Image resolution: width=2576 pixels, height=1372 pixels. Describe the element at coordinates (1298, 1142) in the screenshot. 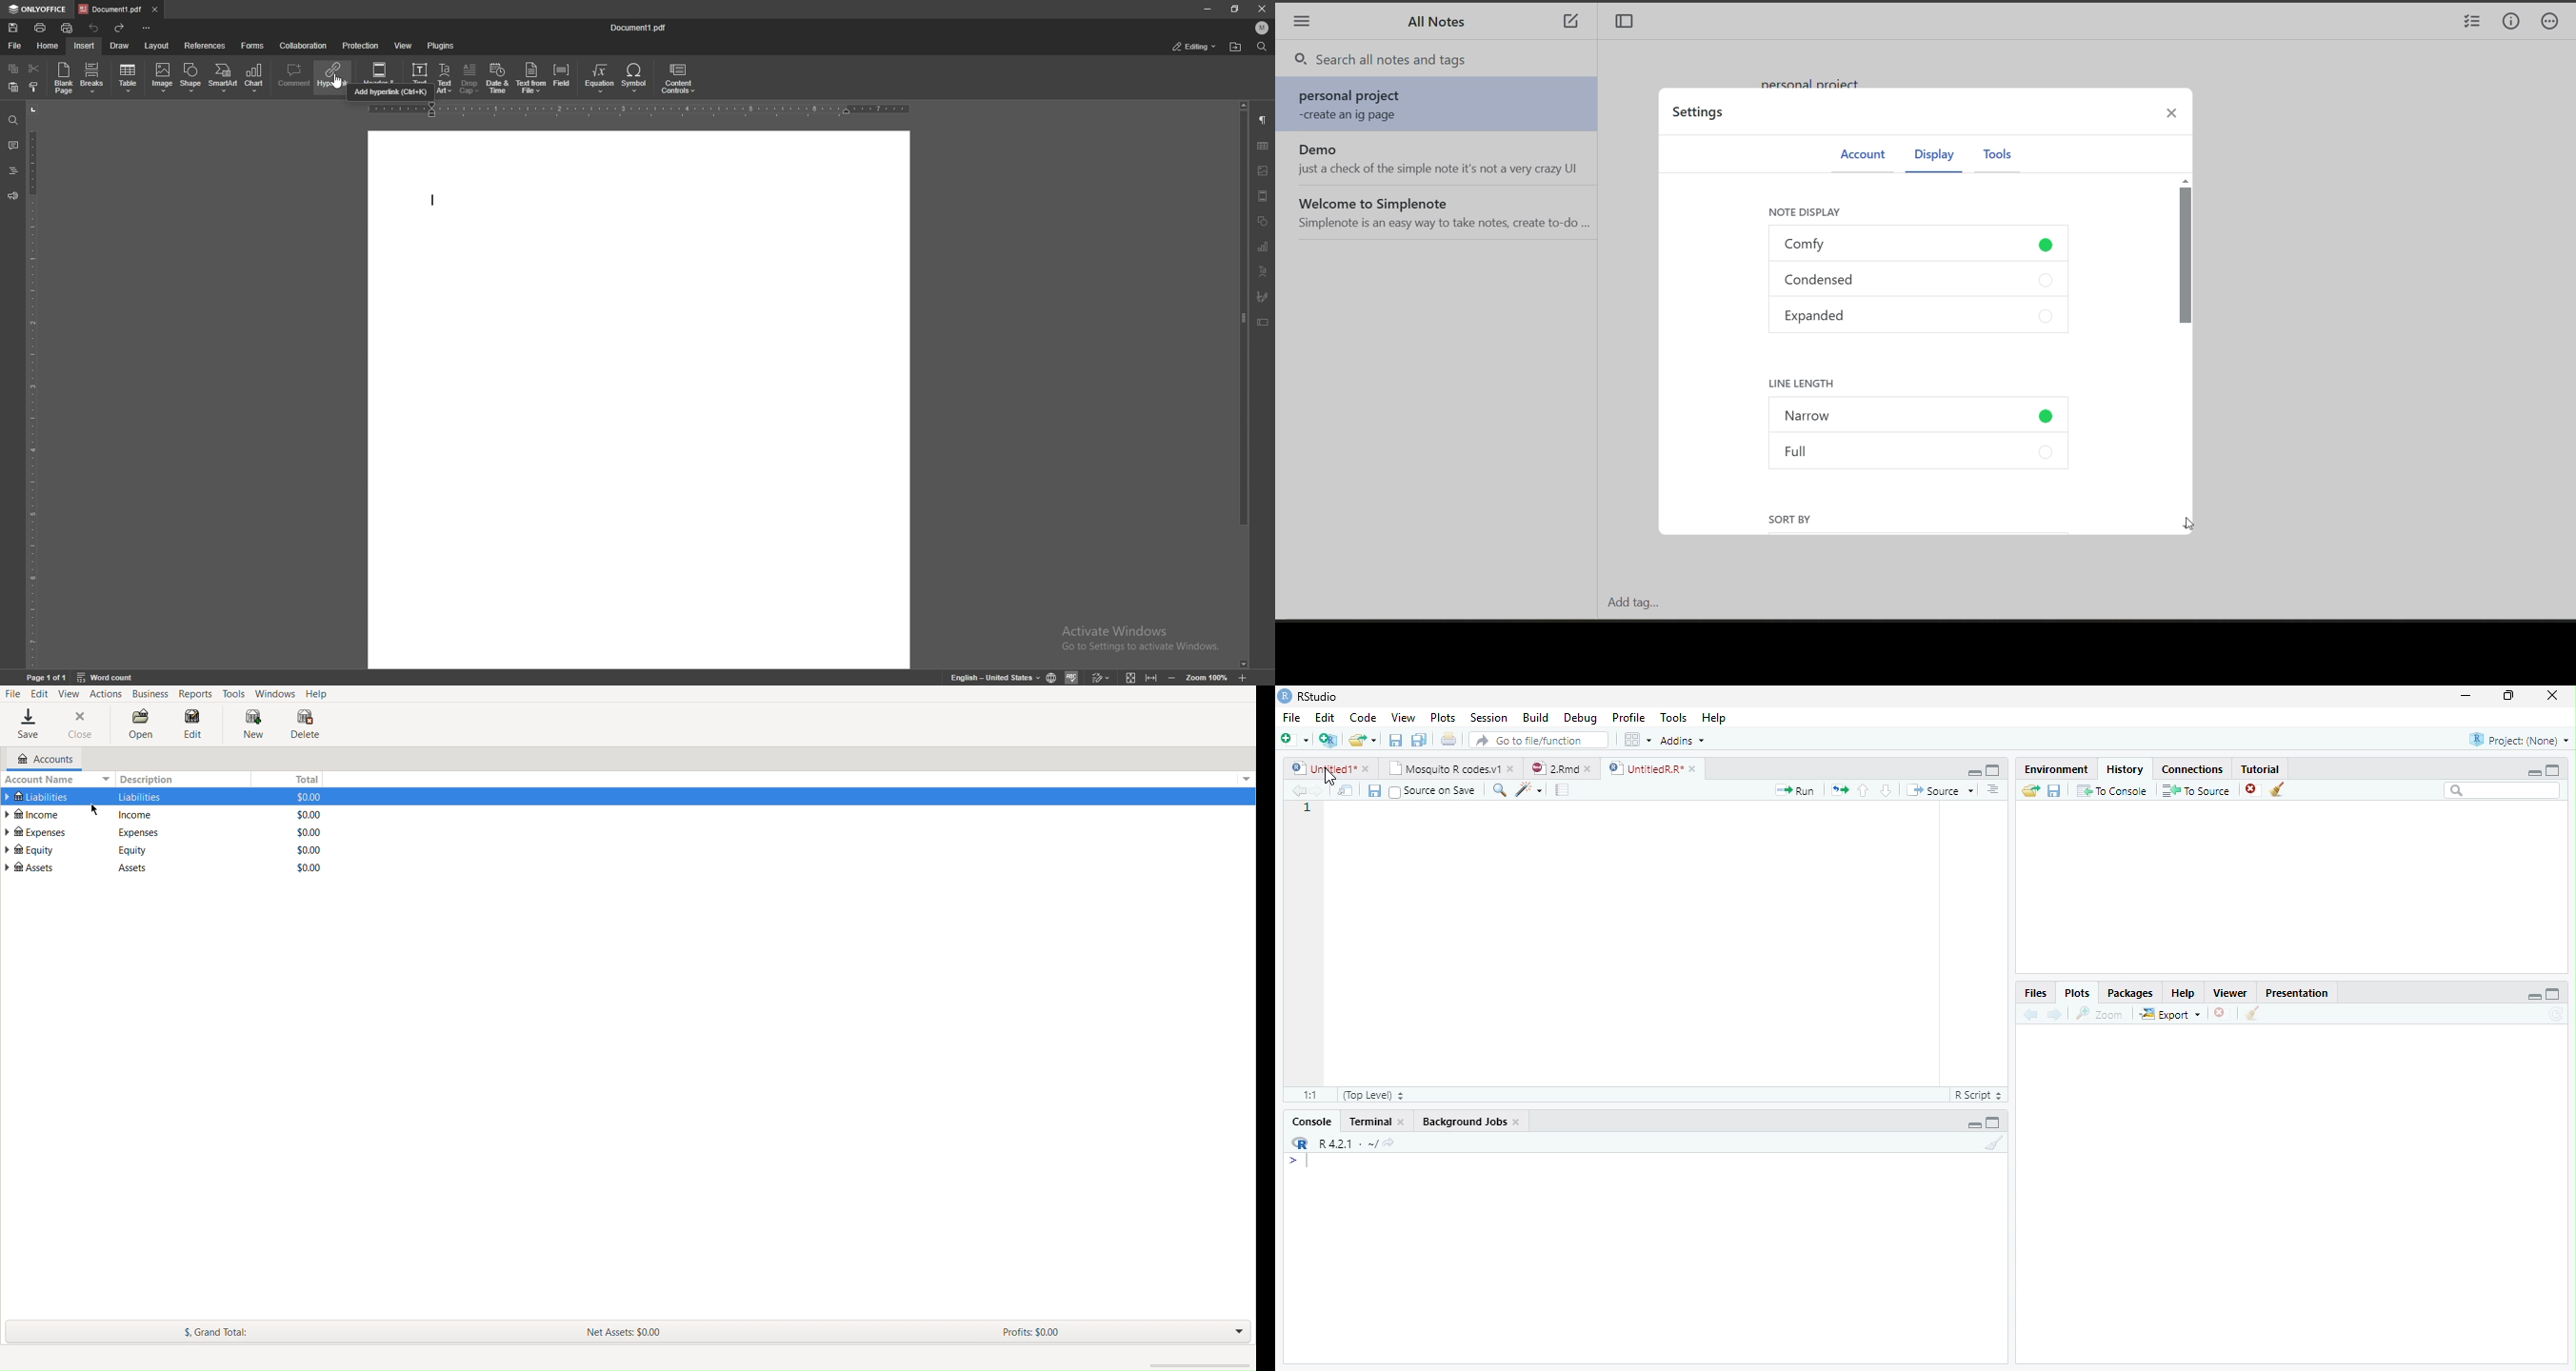

I see `R` at that location.